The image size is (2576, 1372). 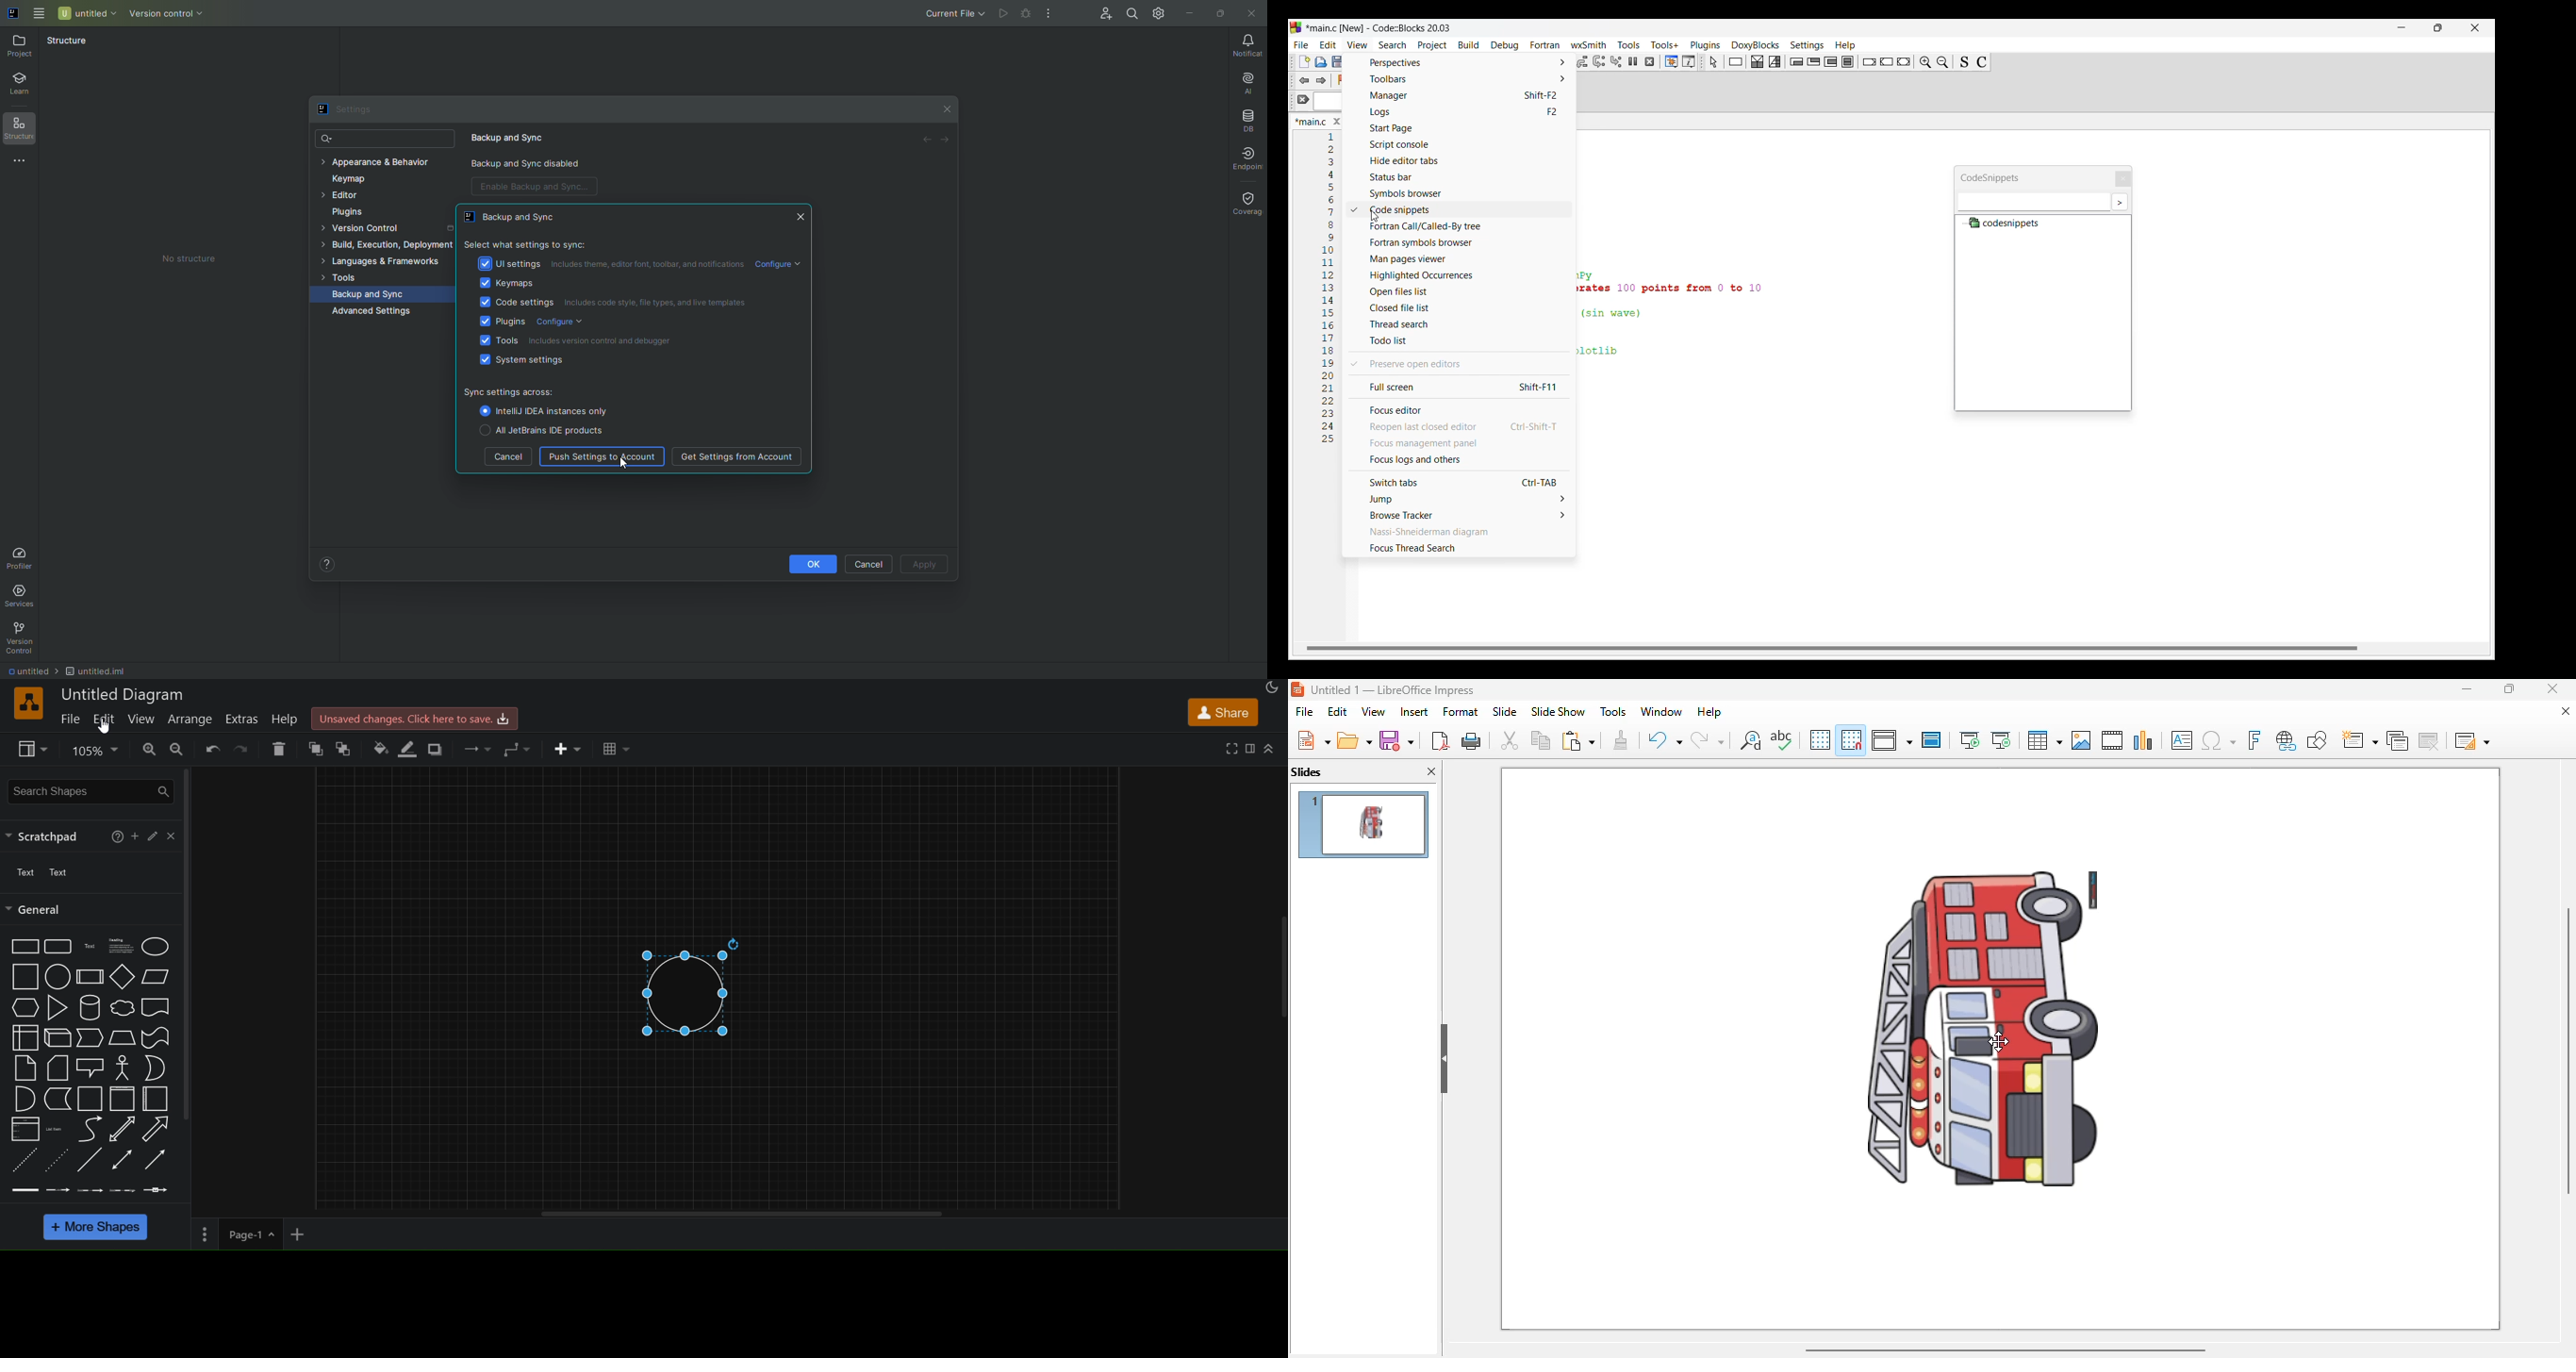 I want to click on notes, so click(x=25, y=1067).